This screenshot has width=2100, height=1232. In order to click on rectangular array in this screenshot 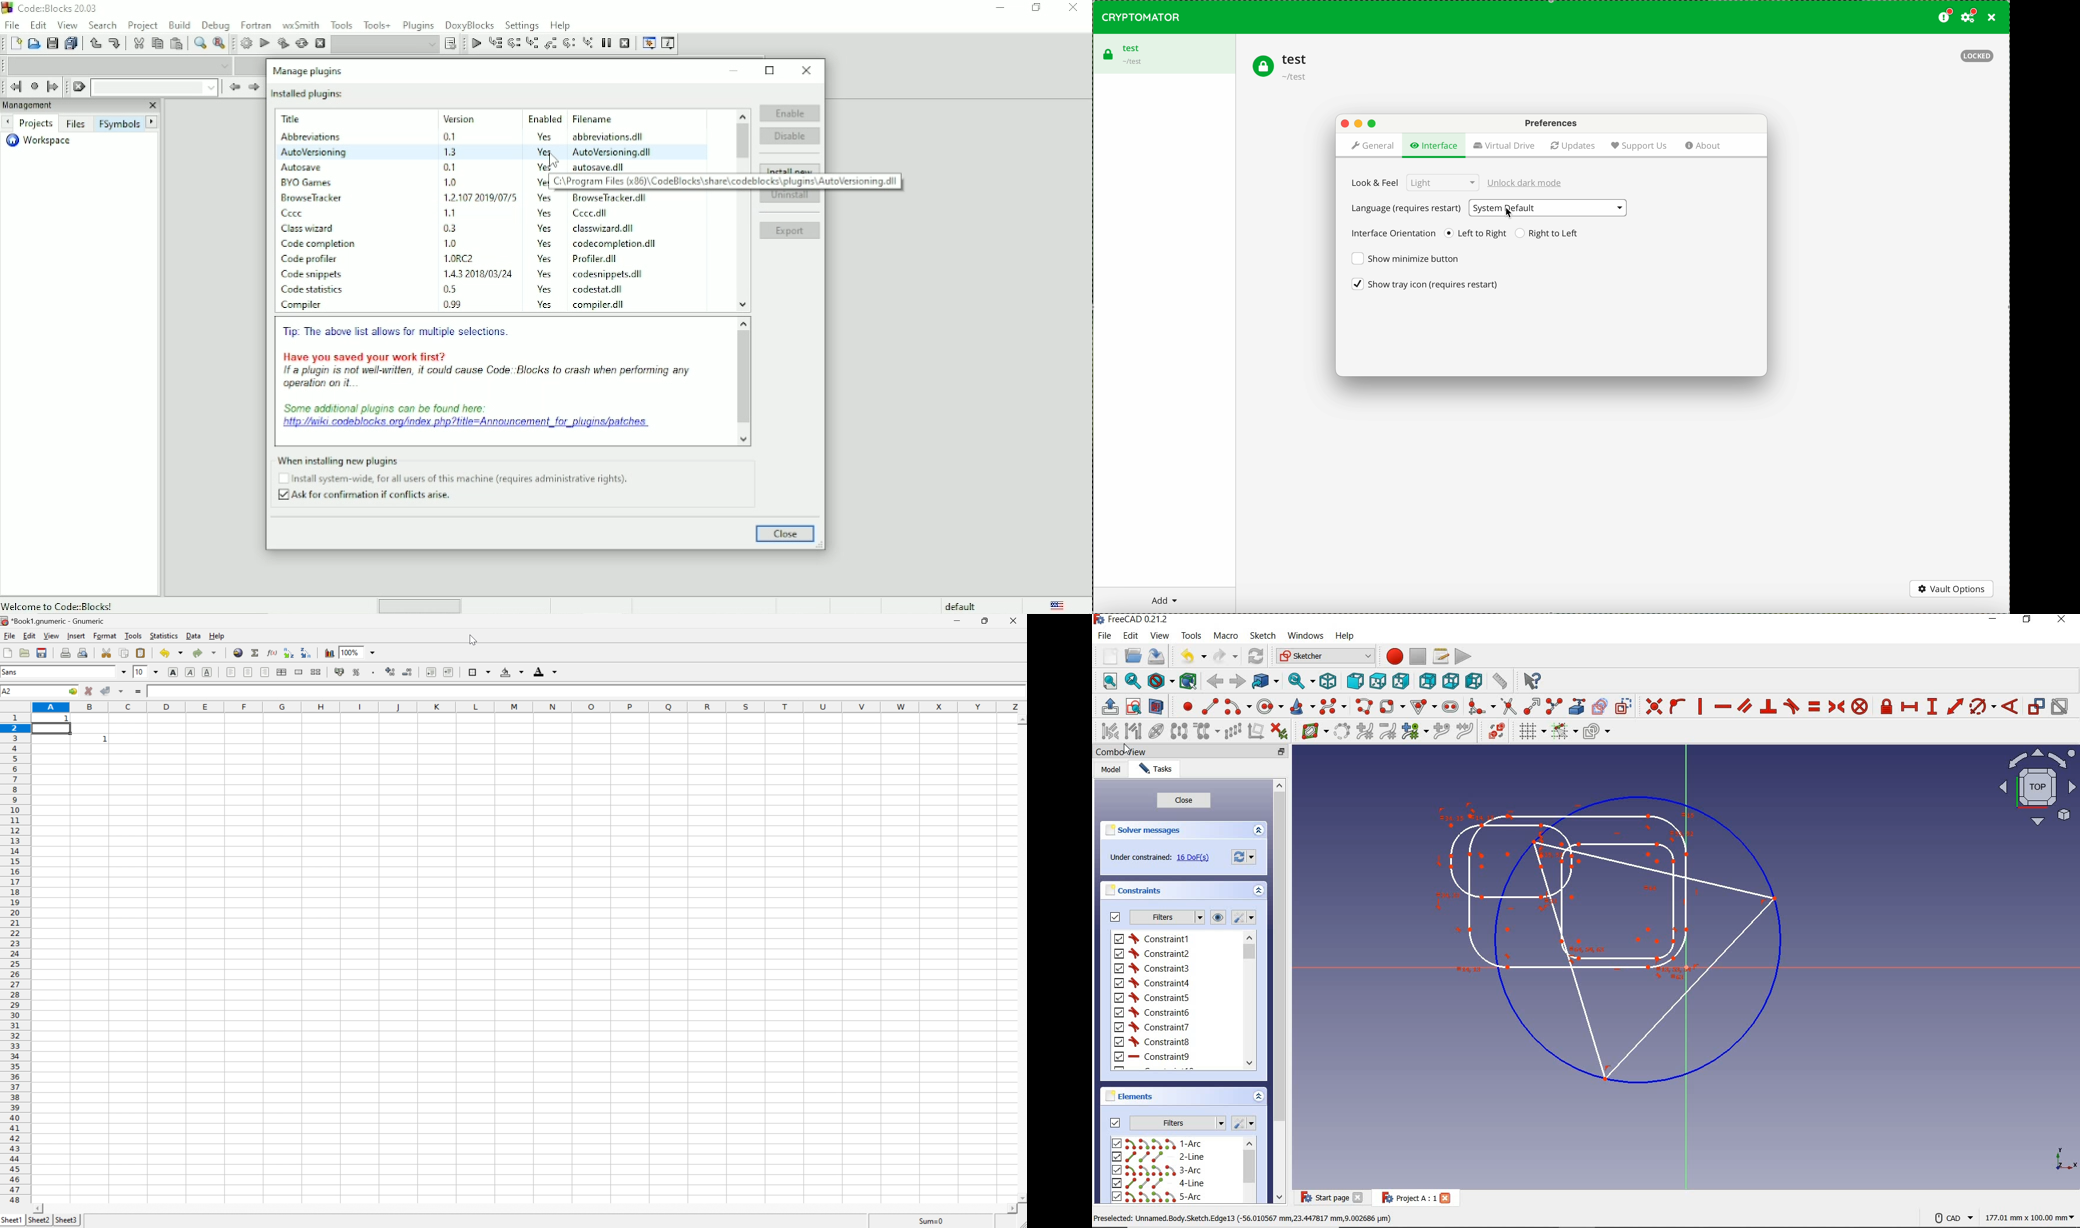, I will do `click(1232, 732)`.